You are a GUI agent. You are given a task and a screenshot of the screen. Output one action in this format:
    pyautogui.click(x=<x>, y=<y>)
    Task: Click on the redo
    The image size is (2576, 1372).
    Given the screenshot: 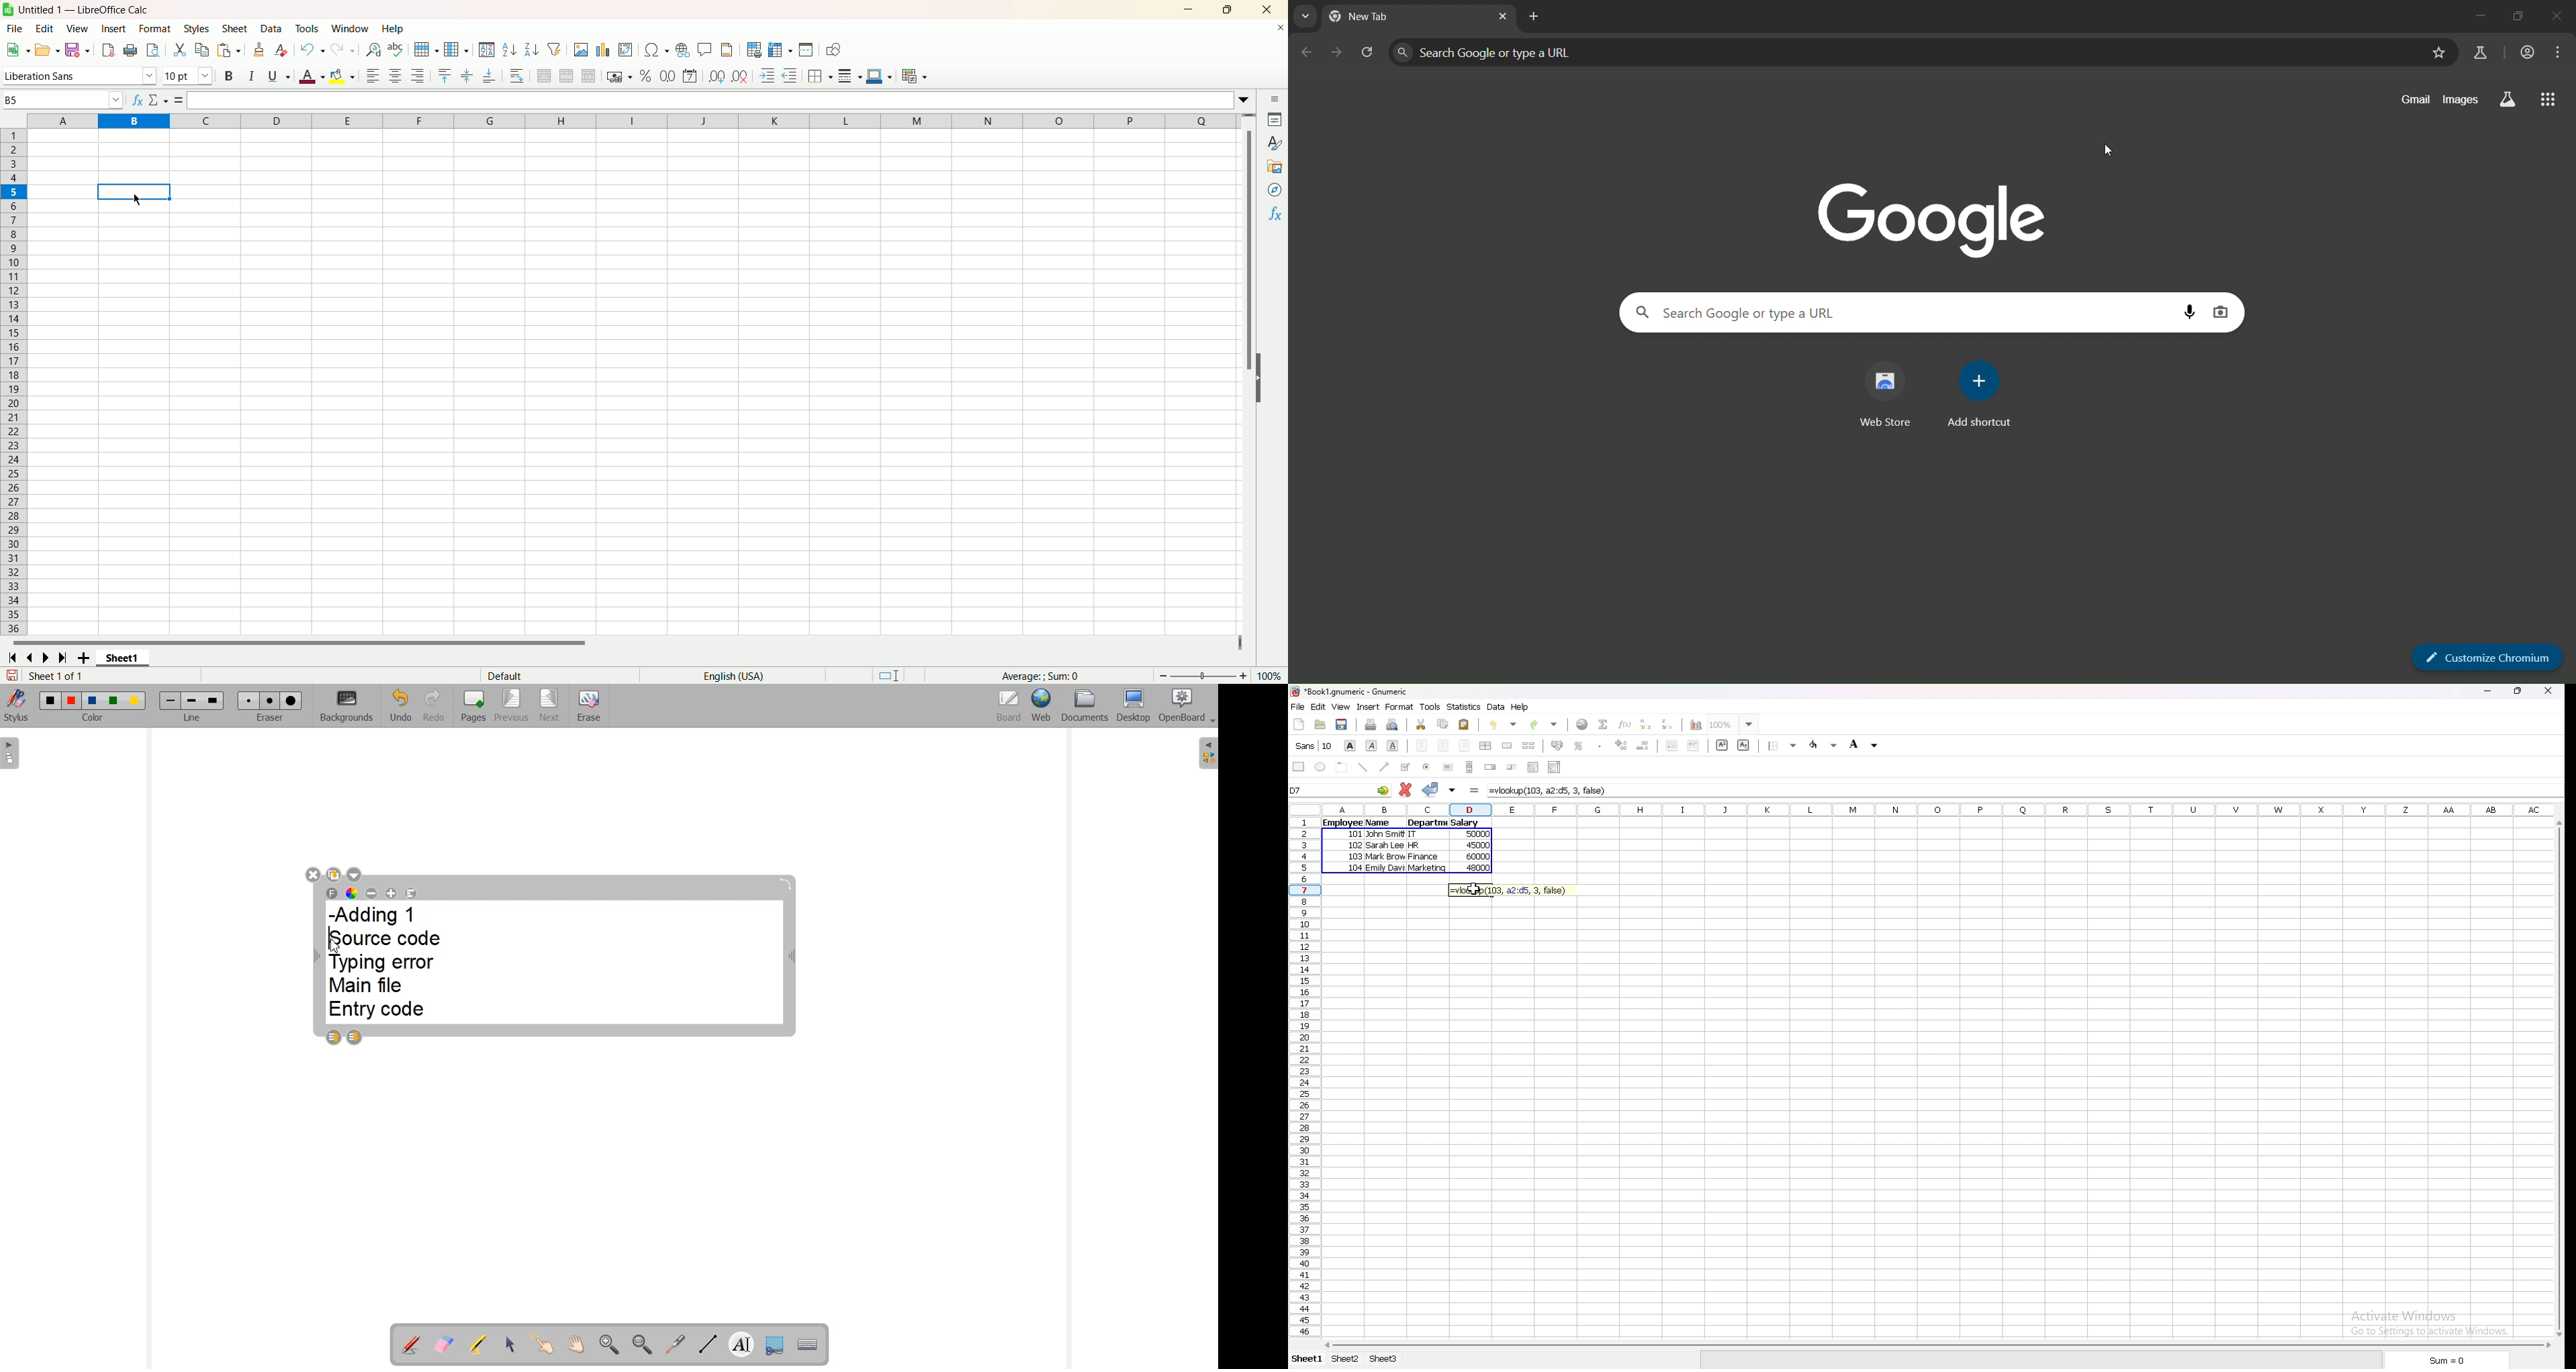 What is the action you would take?
    pyautogui.click(x=343, y=50)
    